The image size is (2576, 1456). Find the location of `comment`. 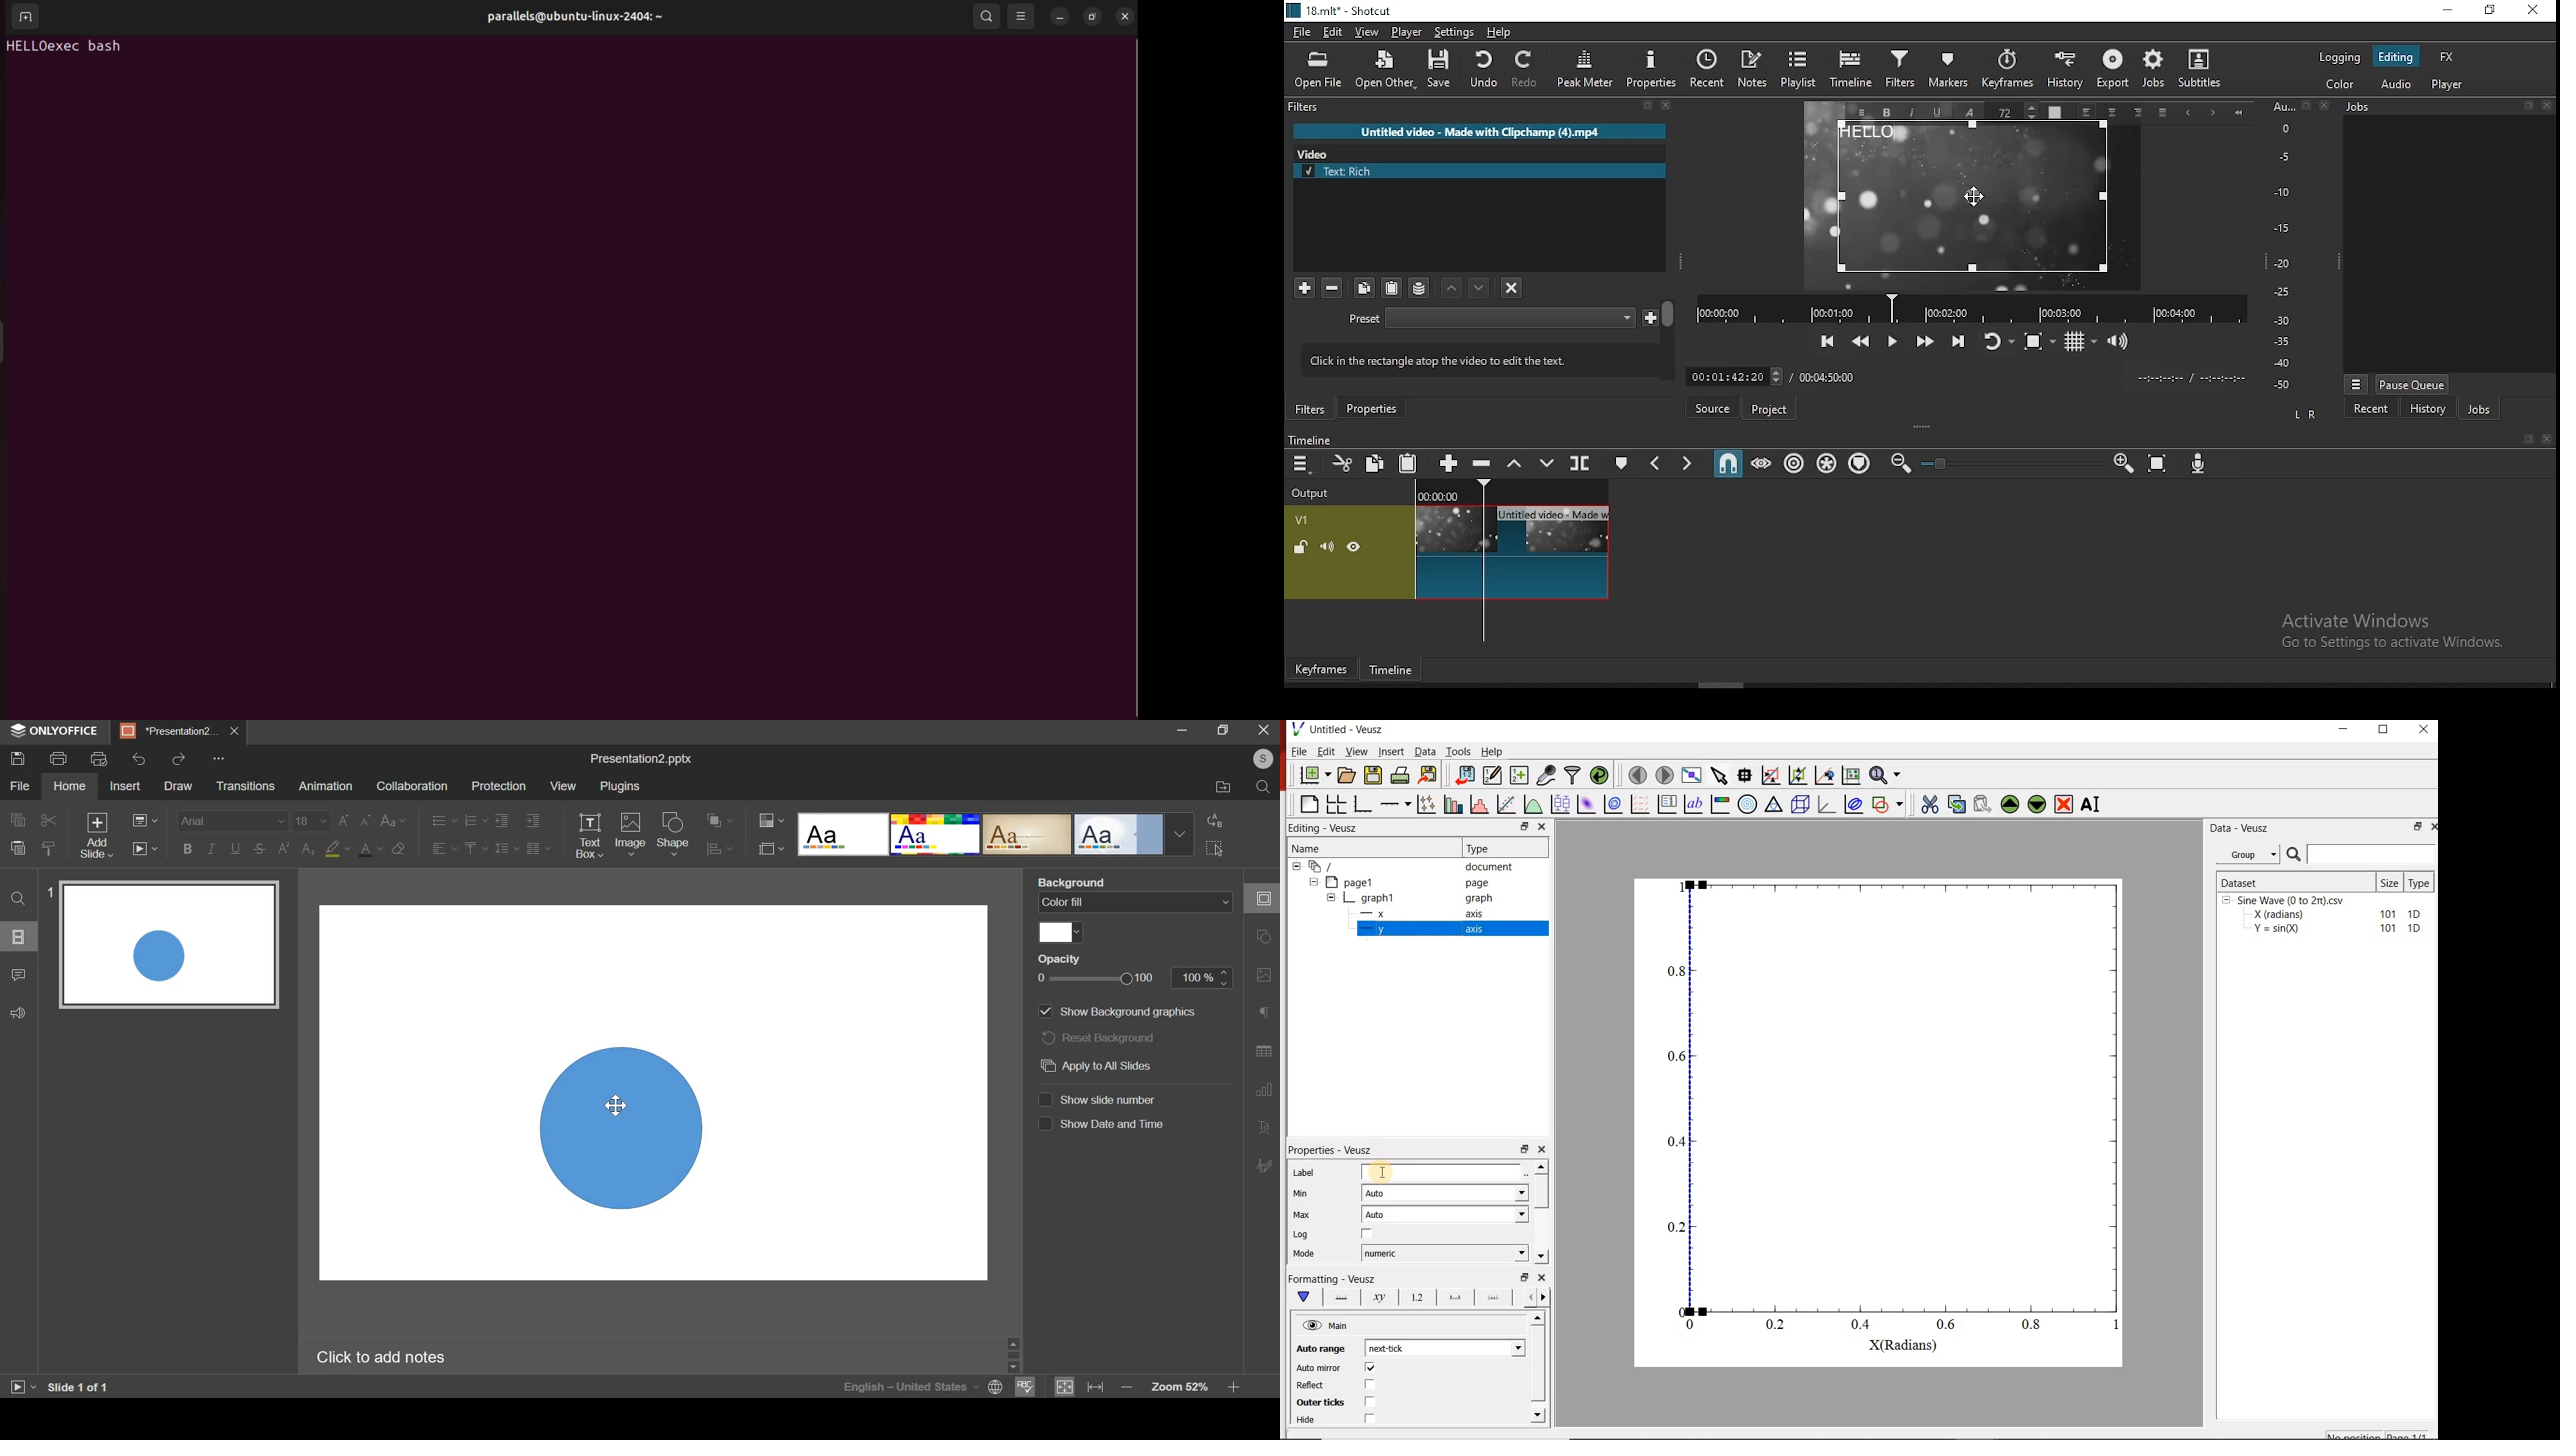

comment is located at coordinates (17, 976).